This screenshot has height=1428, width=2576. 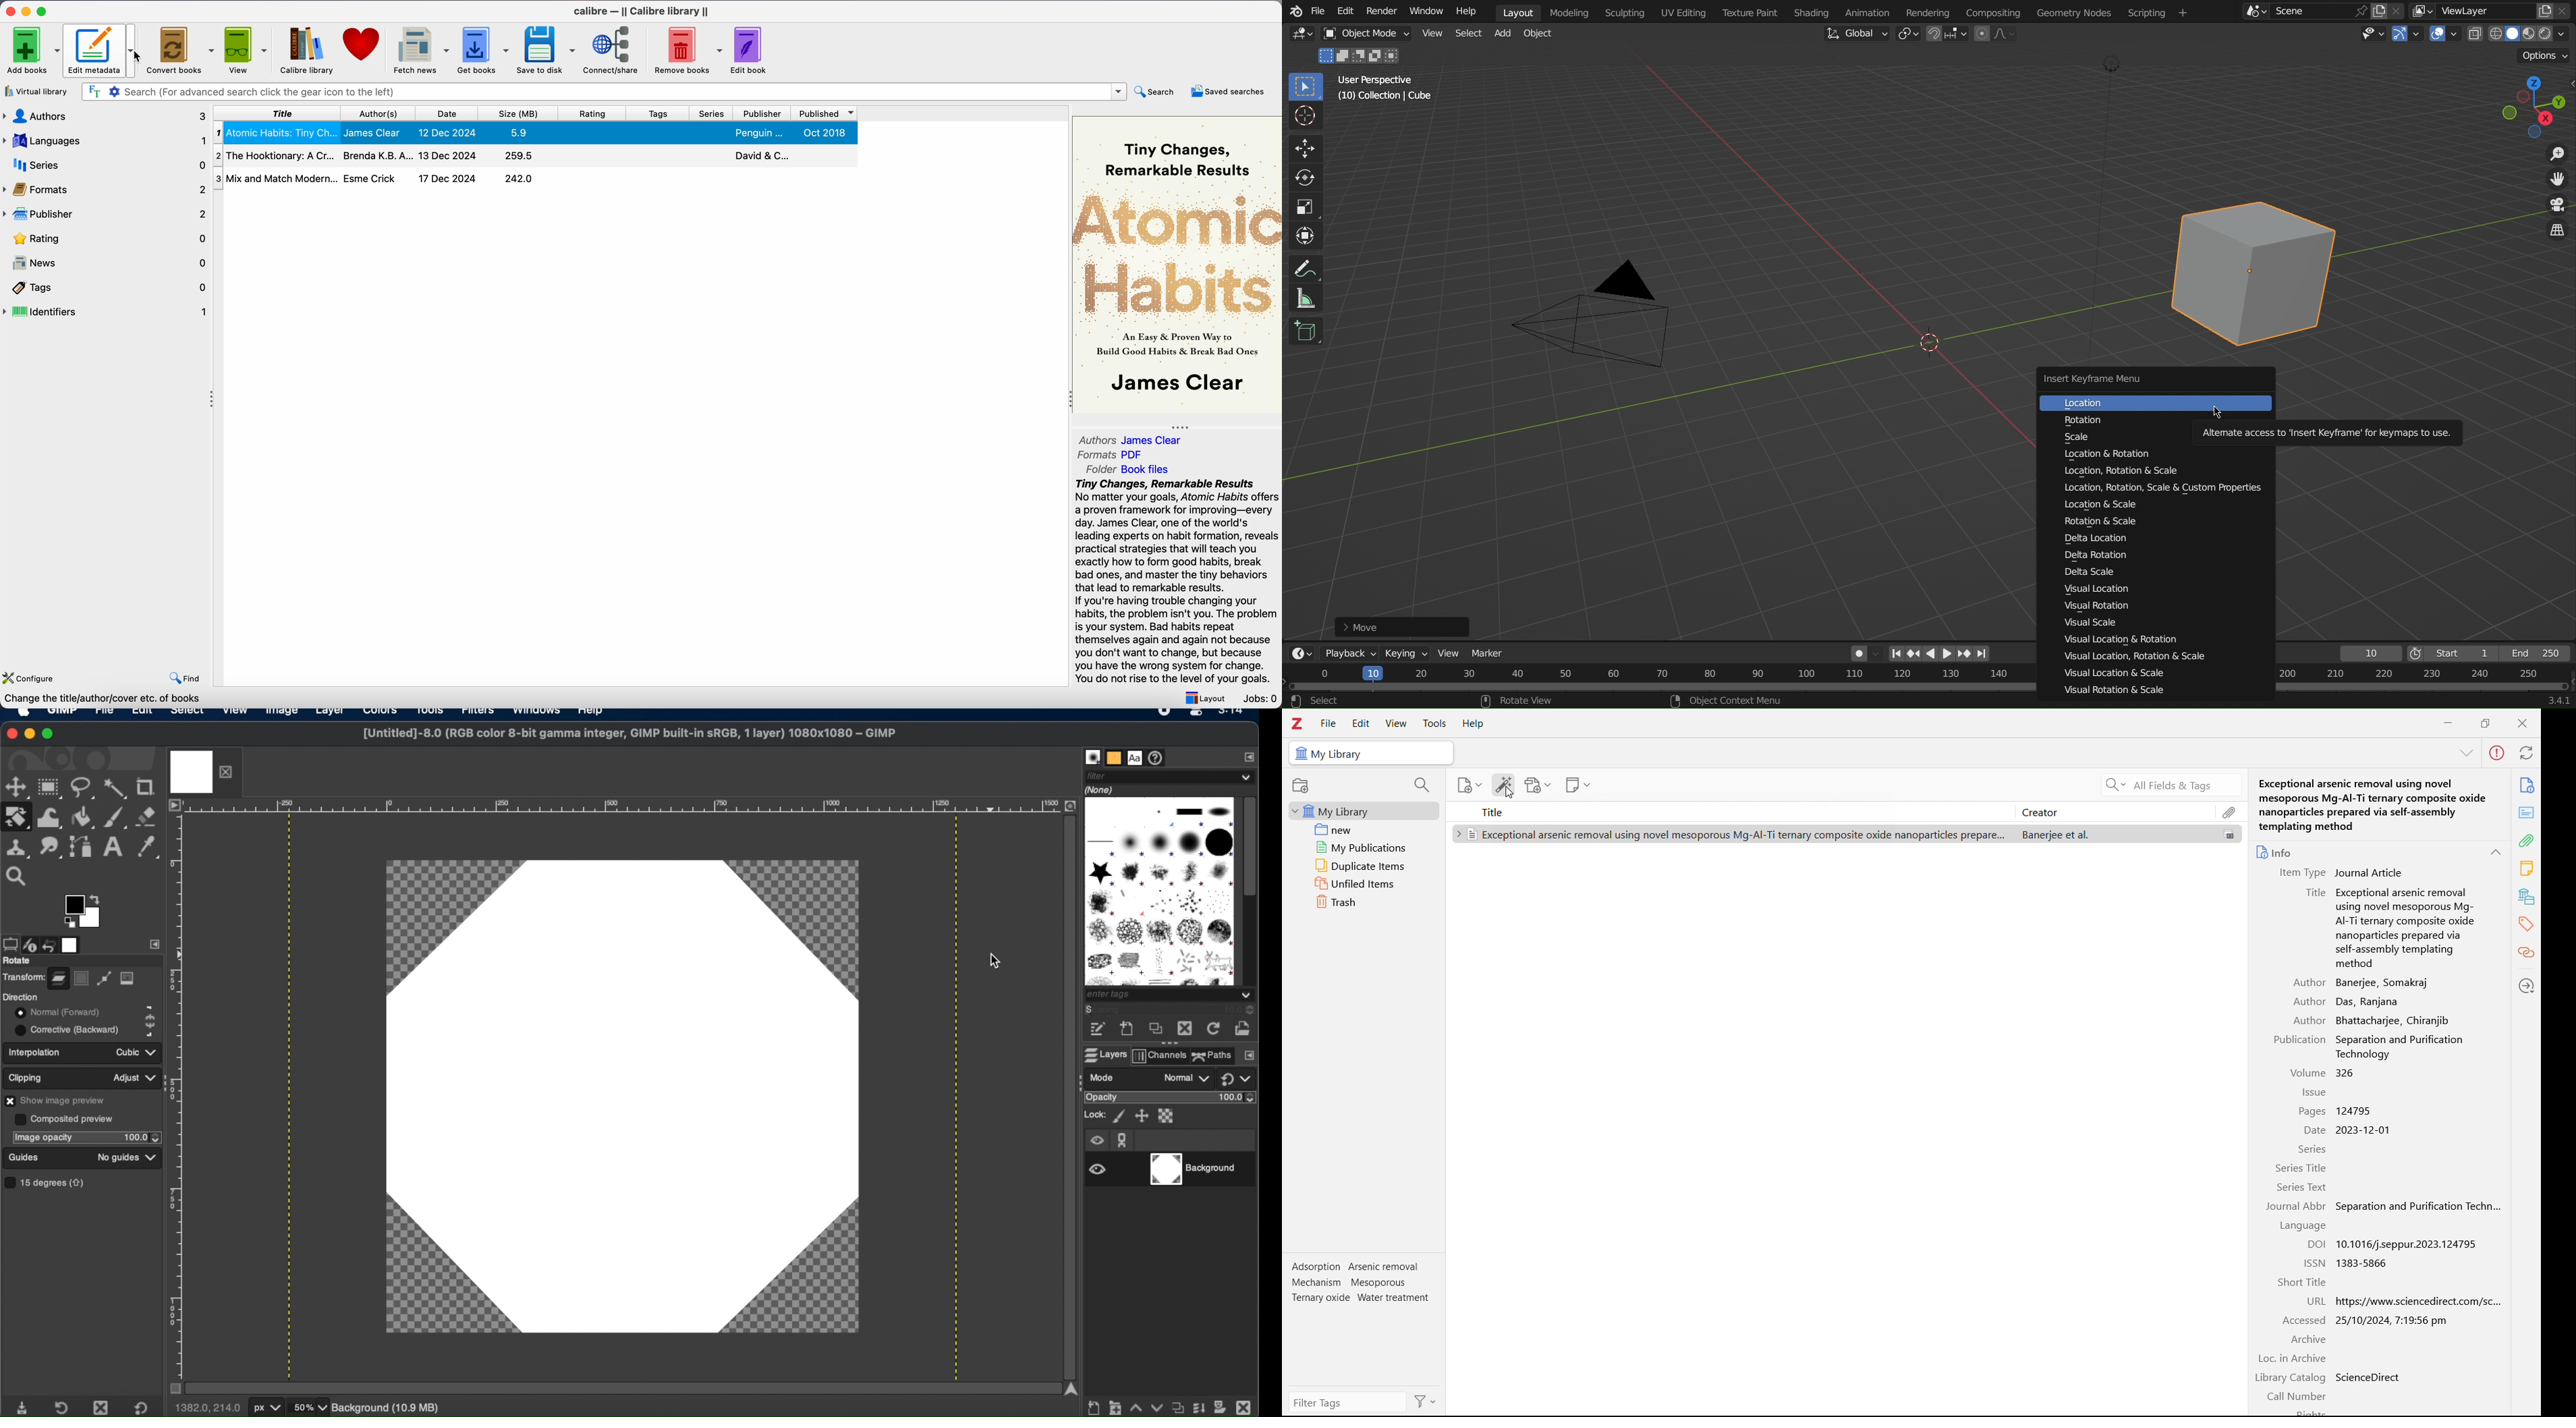 What do you see at coordinates (537, 714) in the screenshot?
I see `windows` at bounding box center [537, 714].